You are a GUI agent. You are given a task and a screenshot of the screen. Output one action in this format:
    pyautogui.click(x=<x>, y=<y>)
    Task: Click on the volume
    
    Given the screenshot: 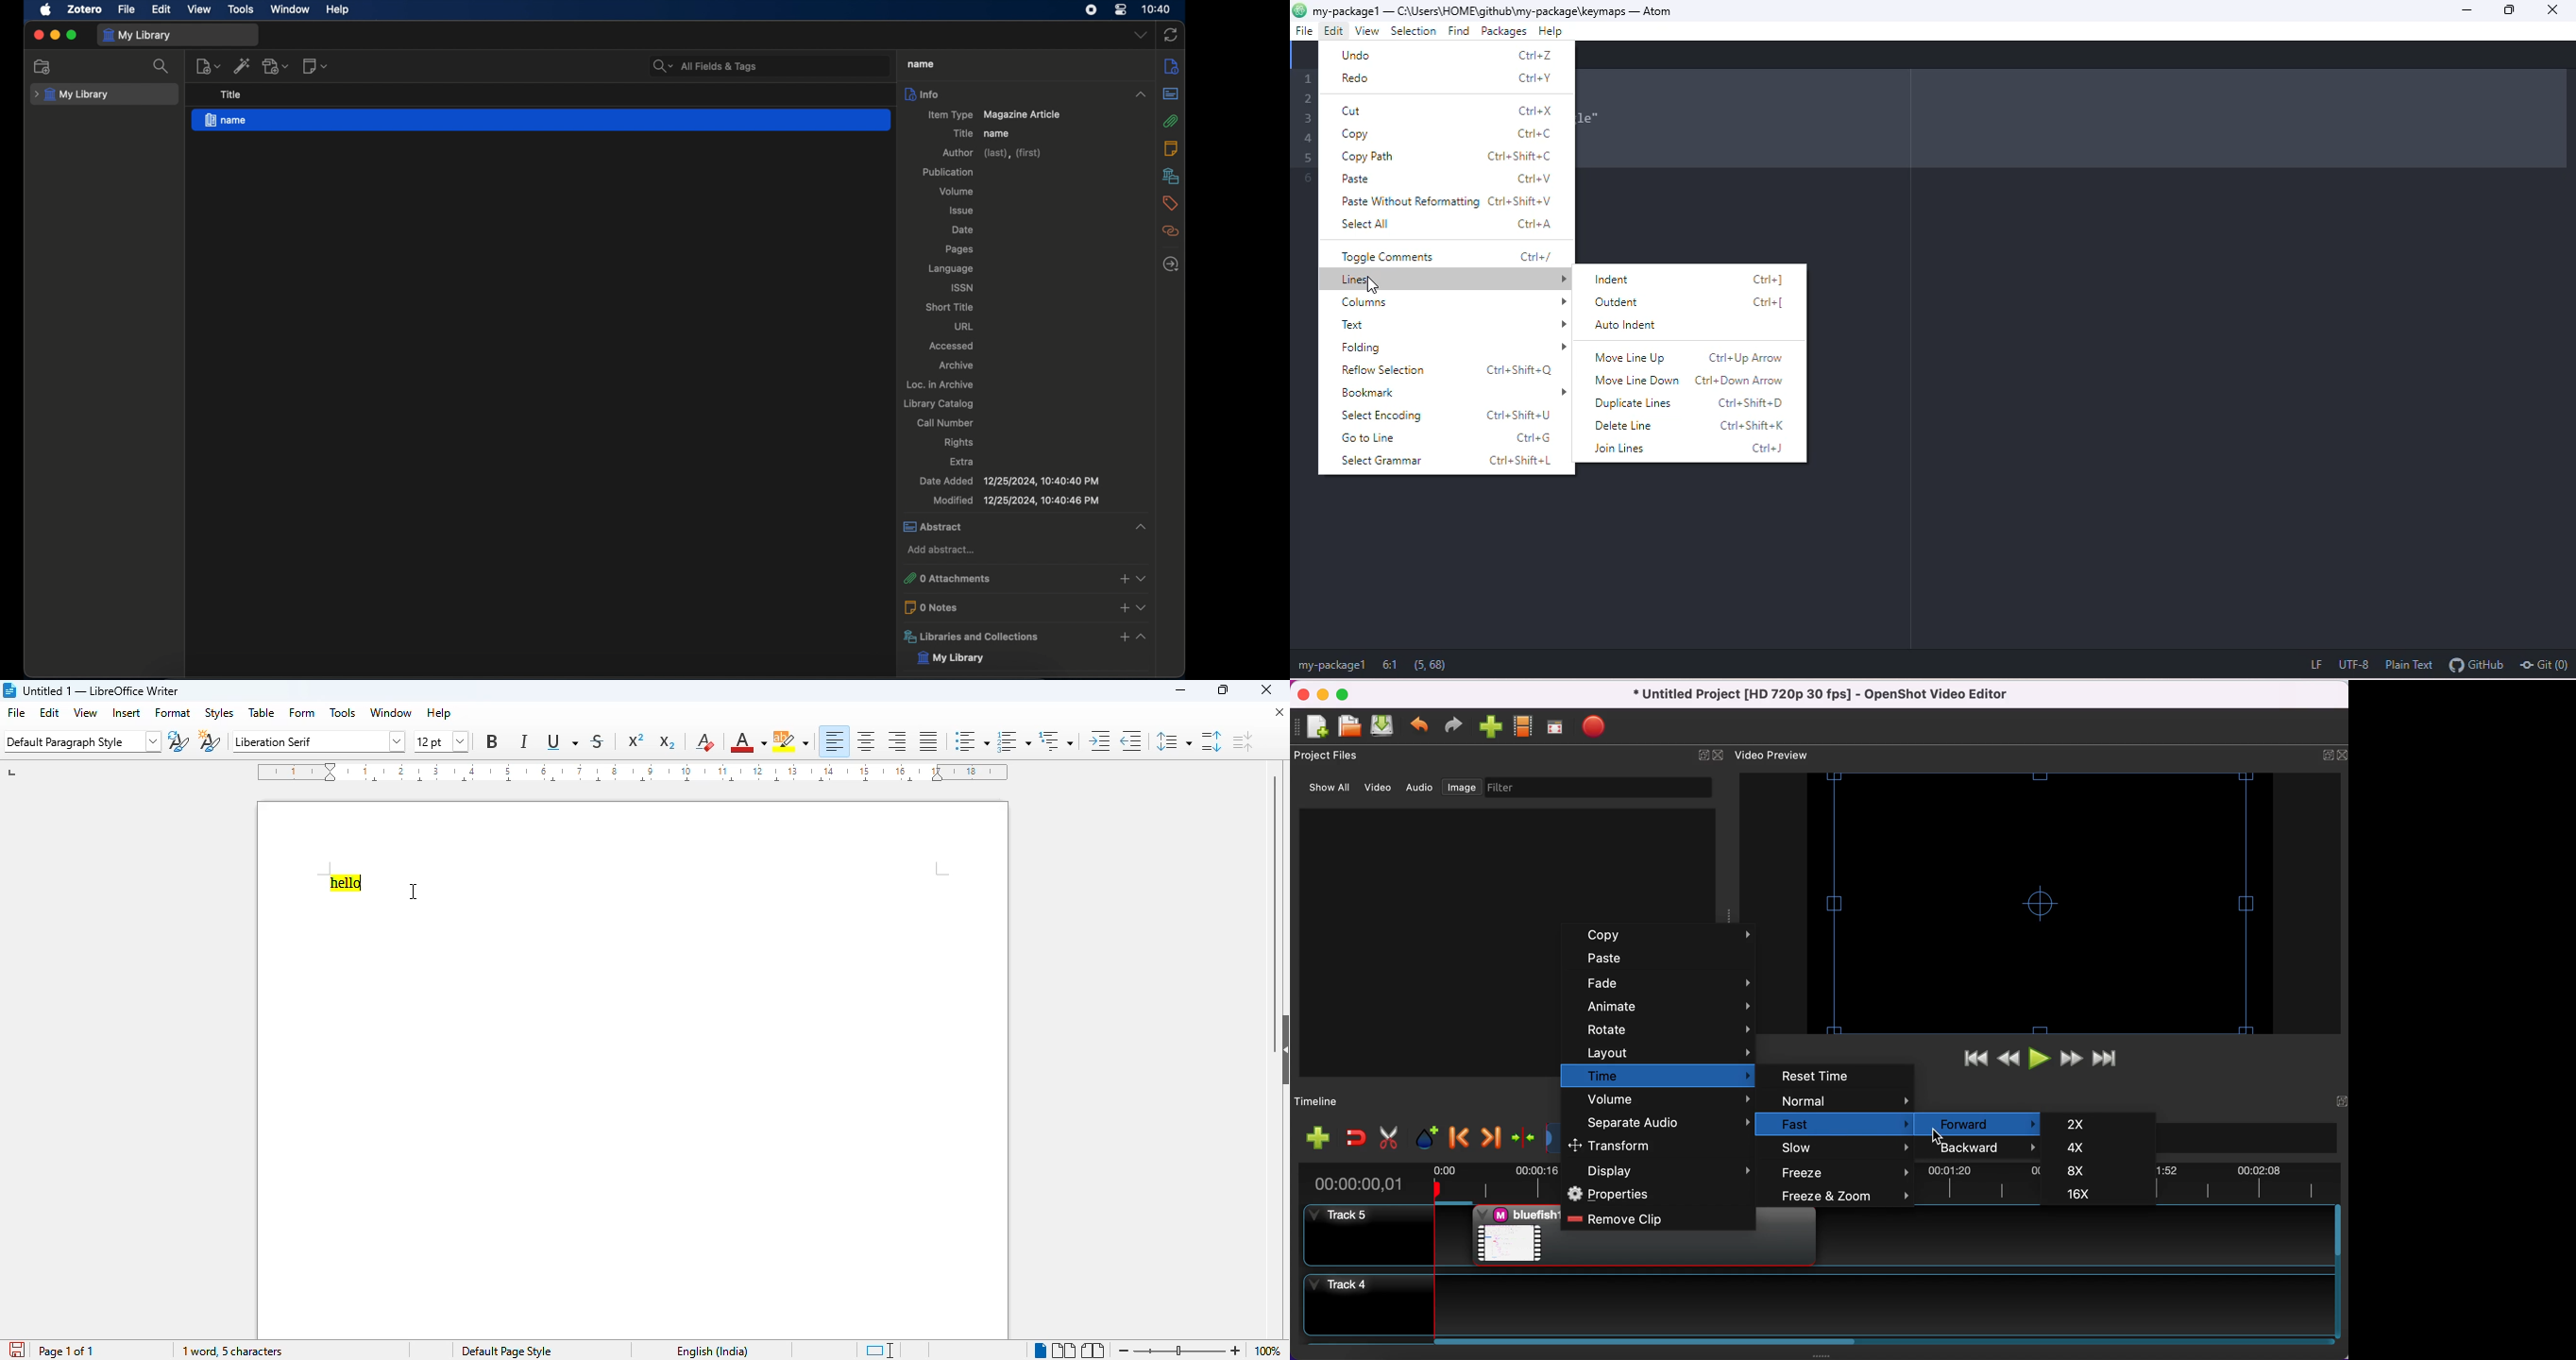 What is the action you would take?
    pyautogui.click(x=956, y=191)
    